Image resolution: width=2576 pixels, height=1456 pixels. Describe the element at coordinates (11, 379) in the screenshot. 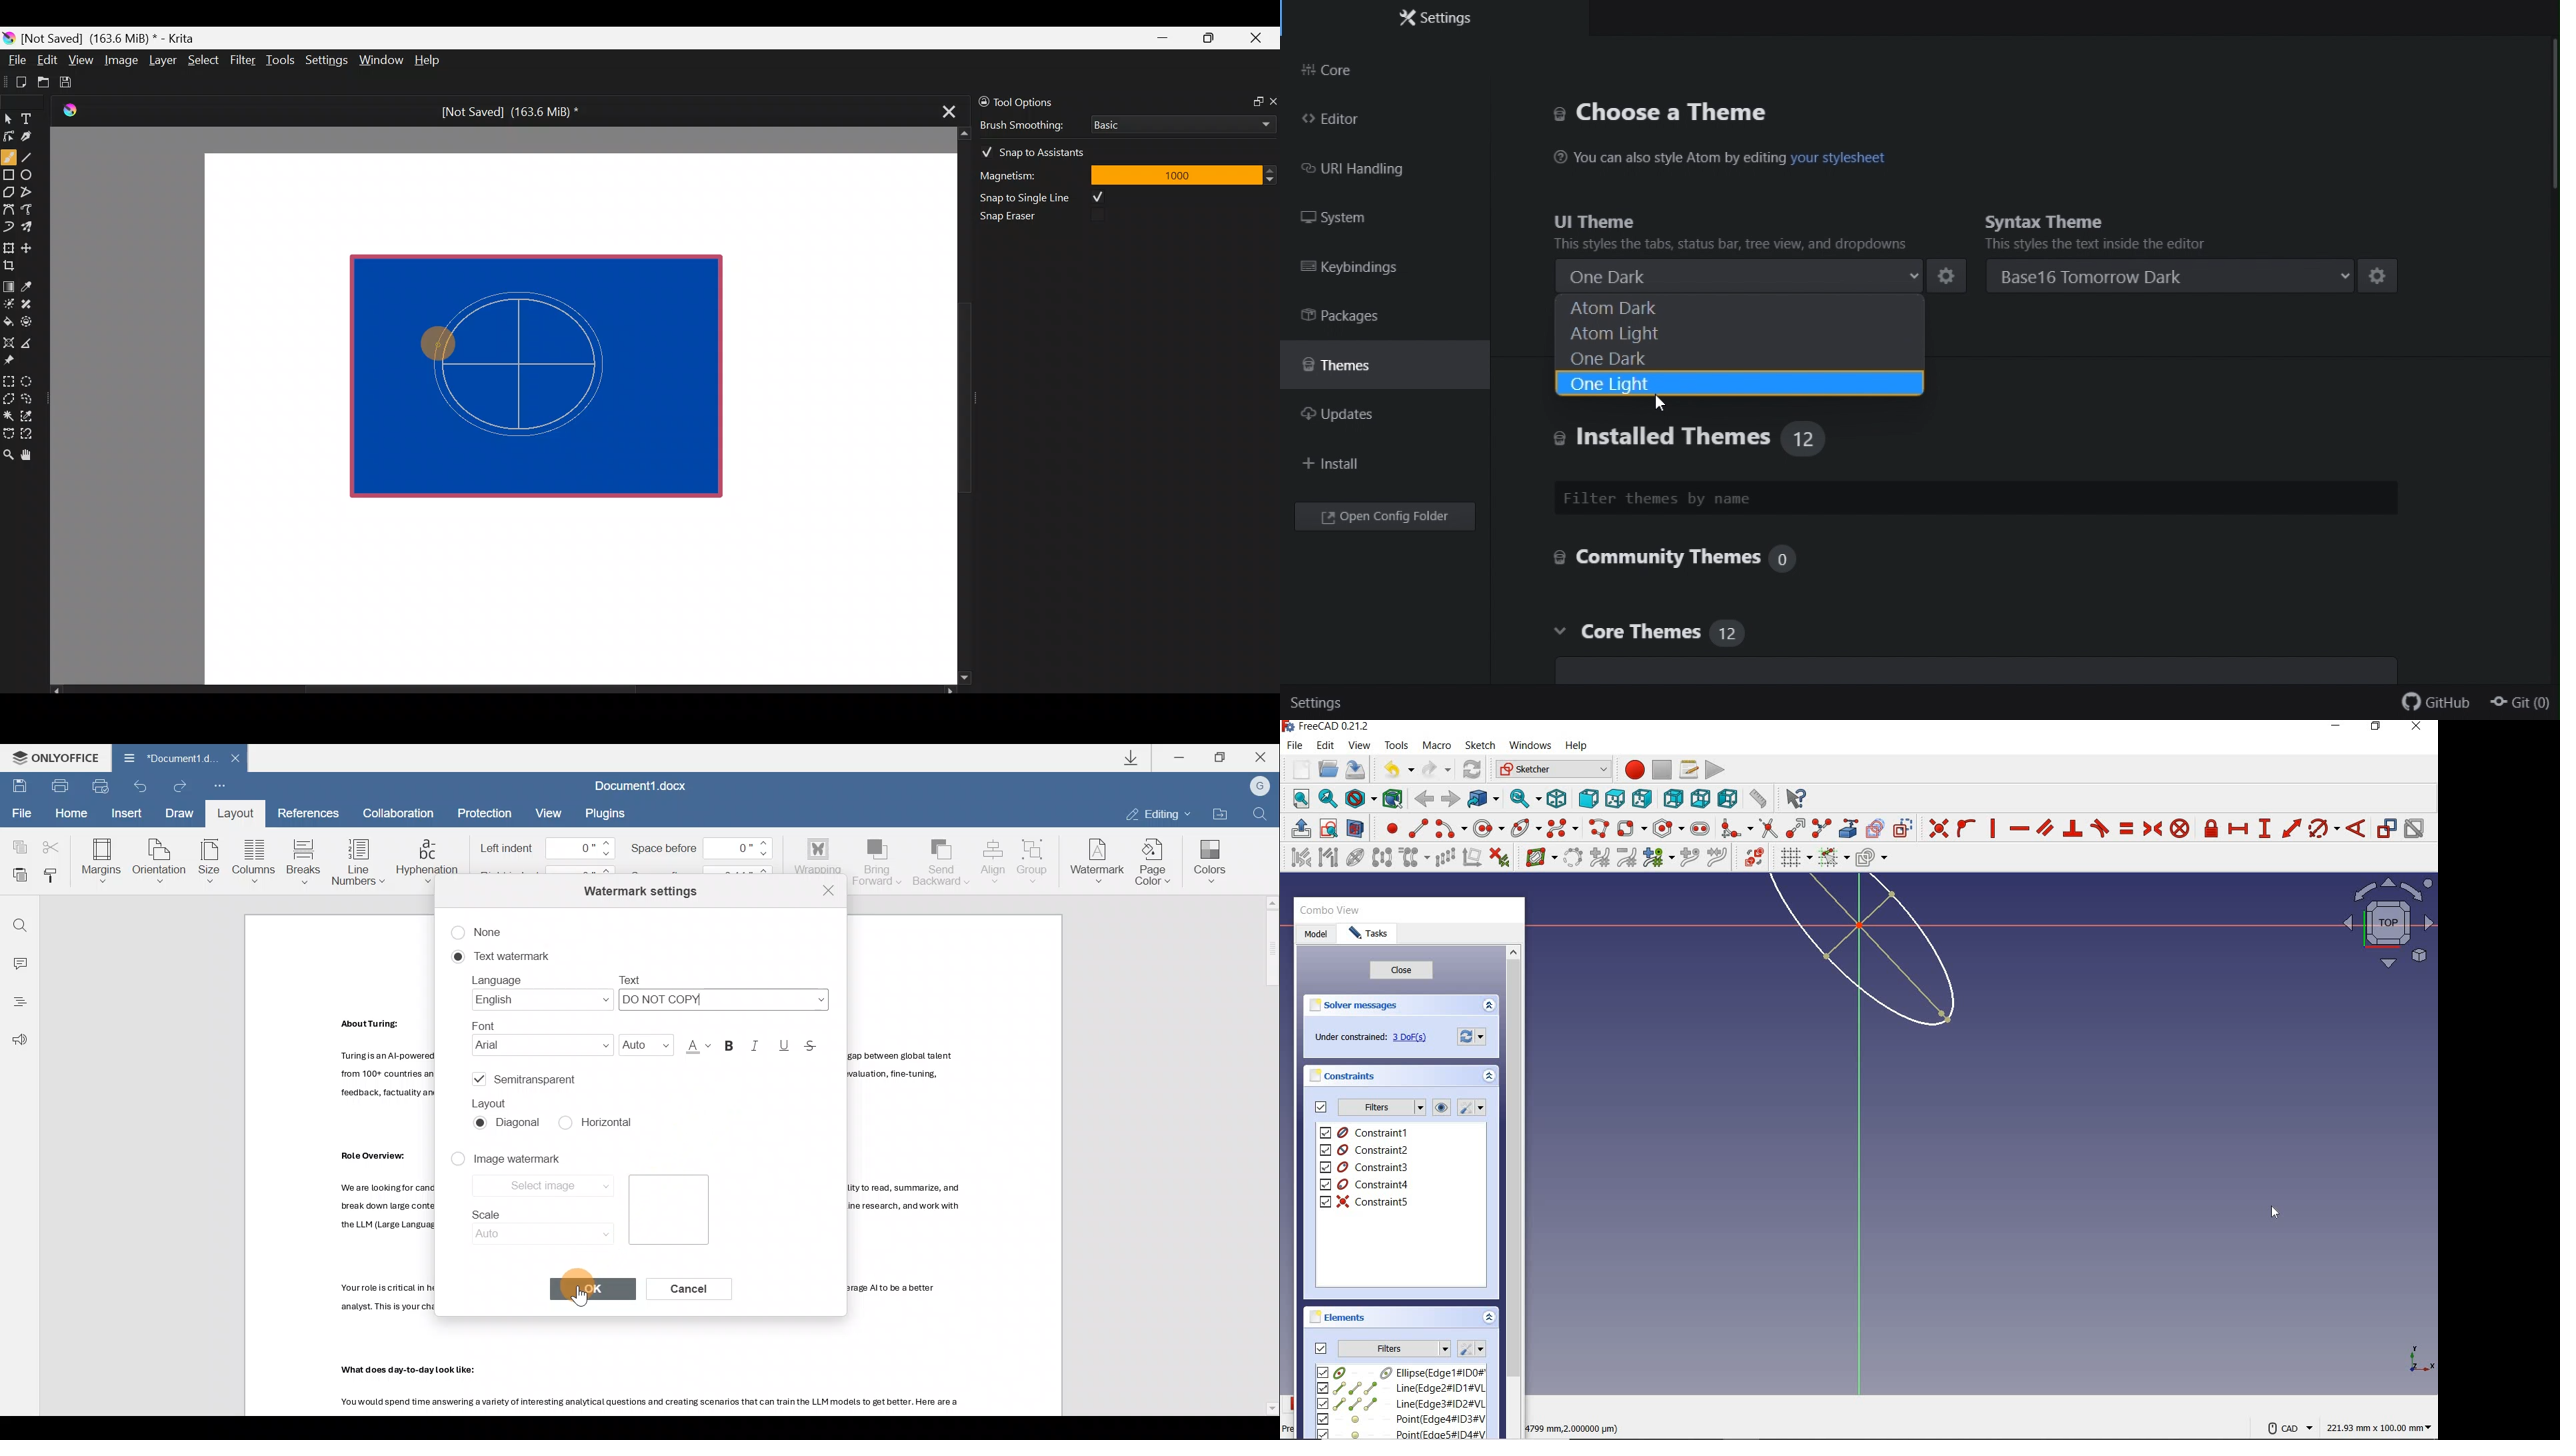

I see `Rectangular selection tool` at that location.